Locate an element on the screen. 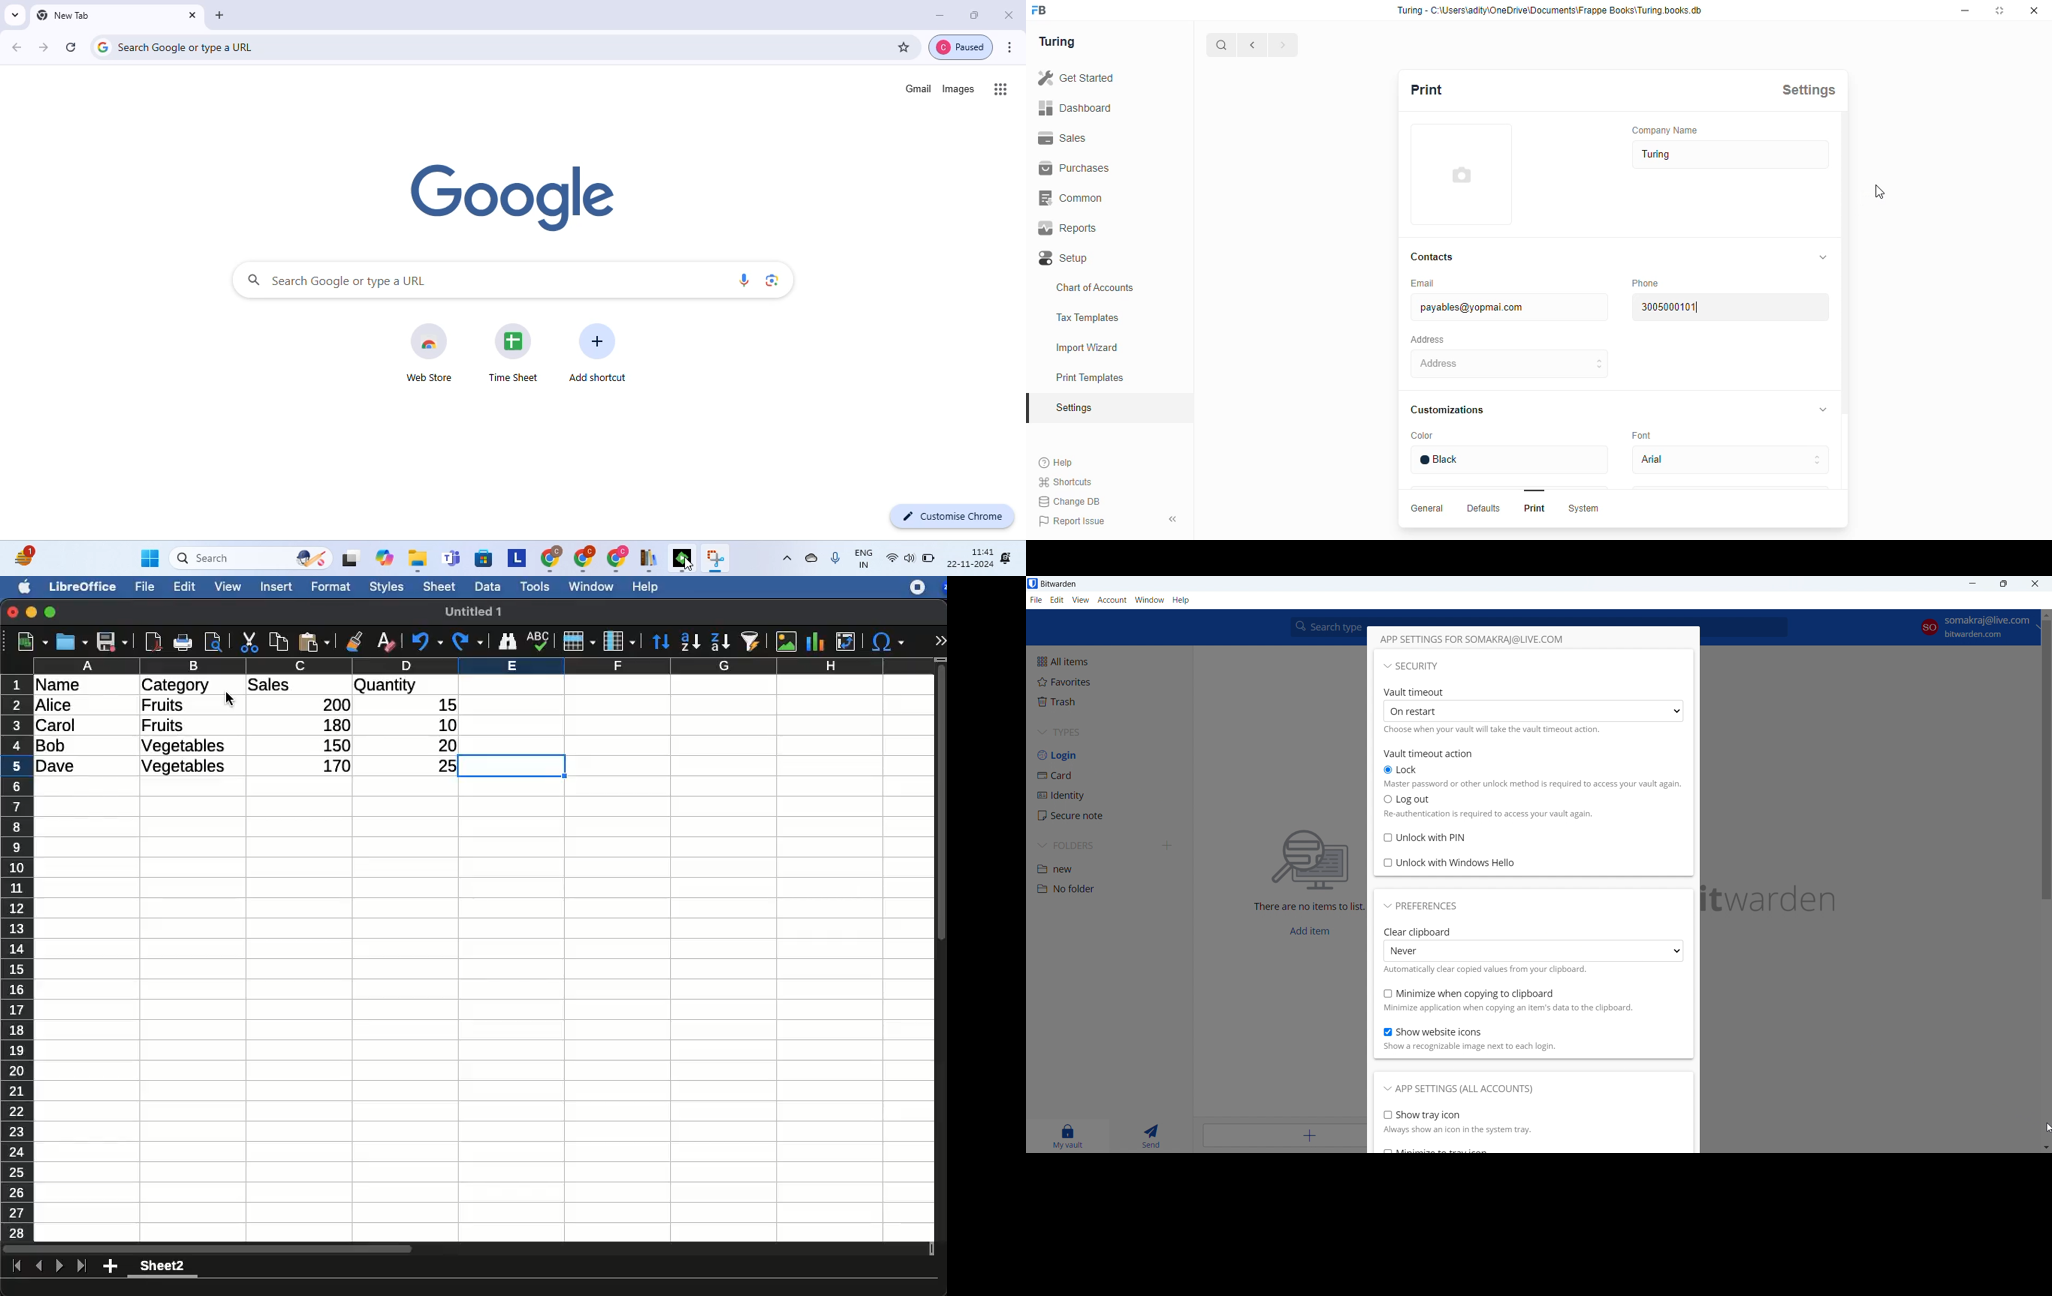 This screenshot has height=1316, width=2072. unlock with windows hello is located at coordinates (1449, 862).